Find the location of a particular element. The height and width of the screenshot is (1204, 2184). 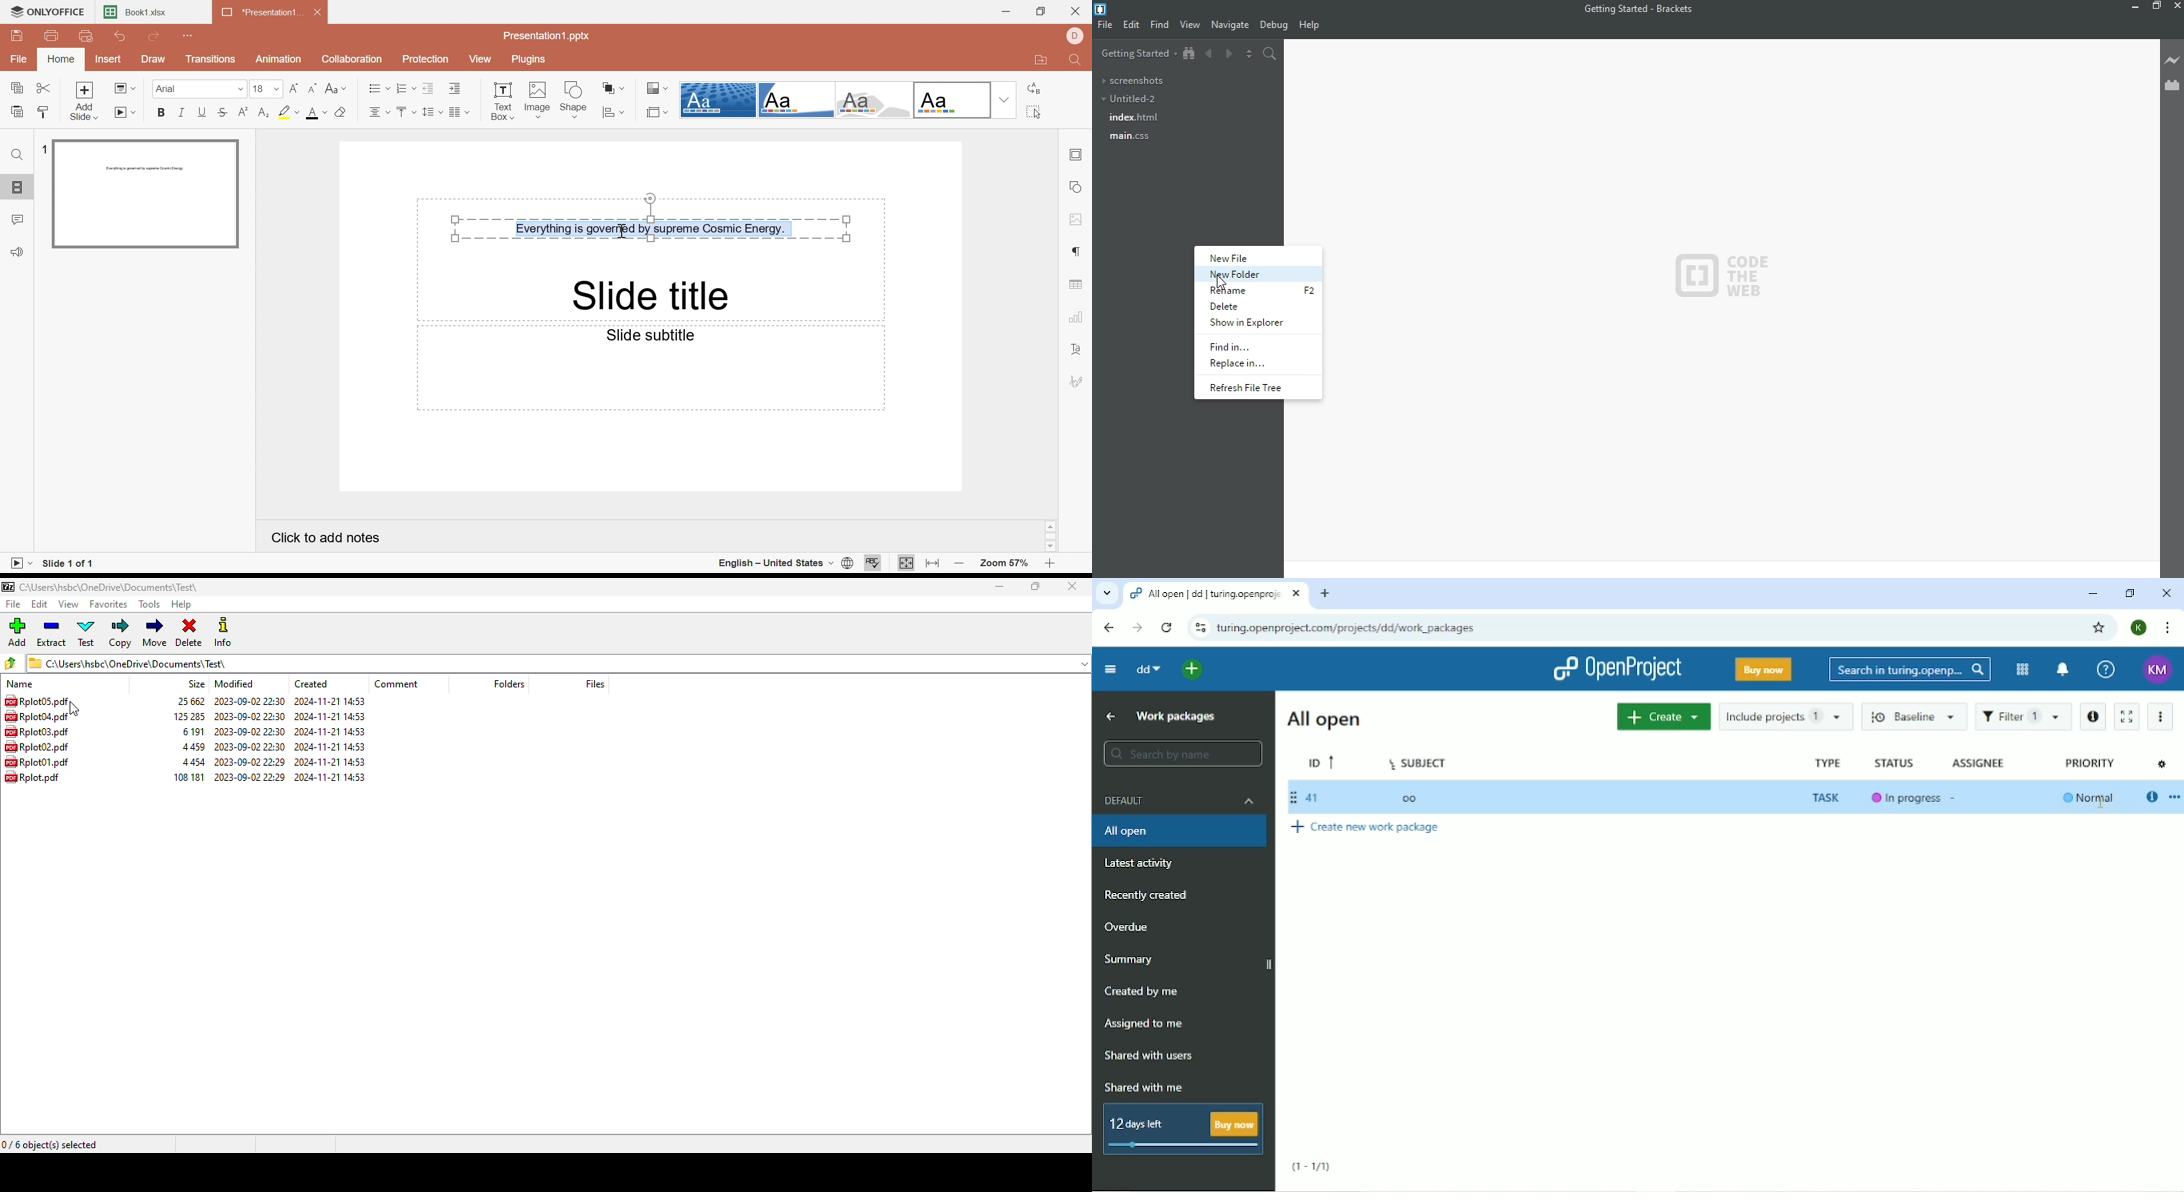

file is located at coordinates (1106, 26).